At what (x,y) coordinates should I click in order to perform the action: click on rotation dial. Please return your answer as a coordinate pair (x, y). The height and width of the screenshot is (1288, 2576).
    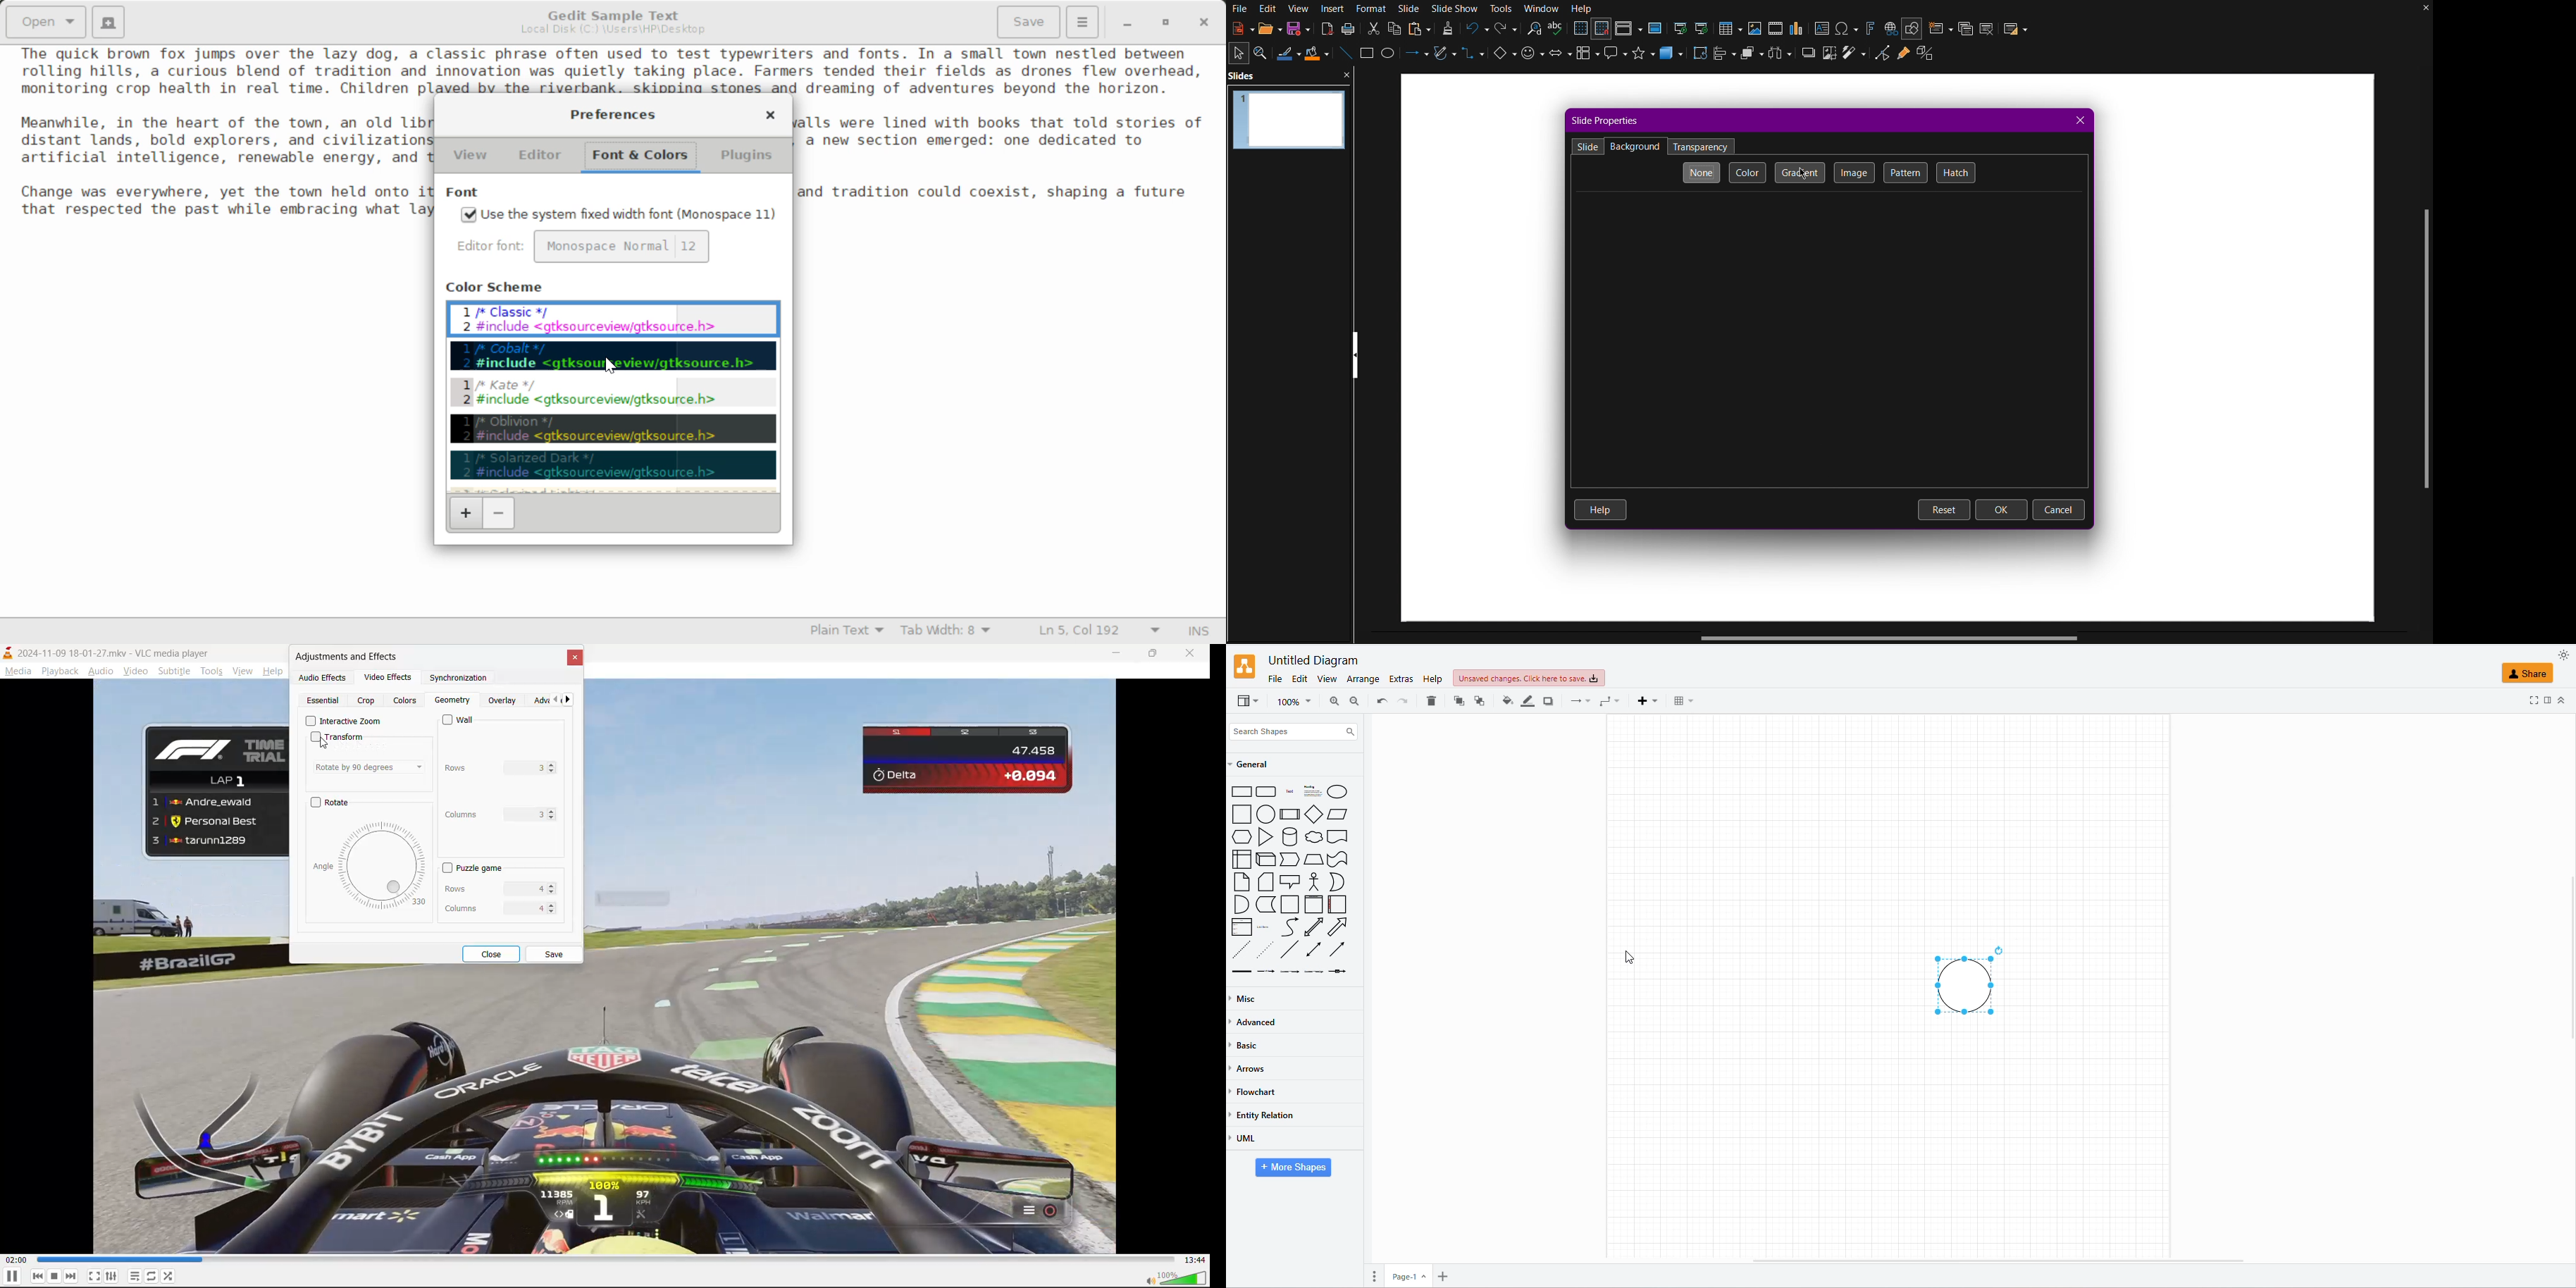
    Looking at the image, I should click on (371, 865).